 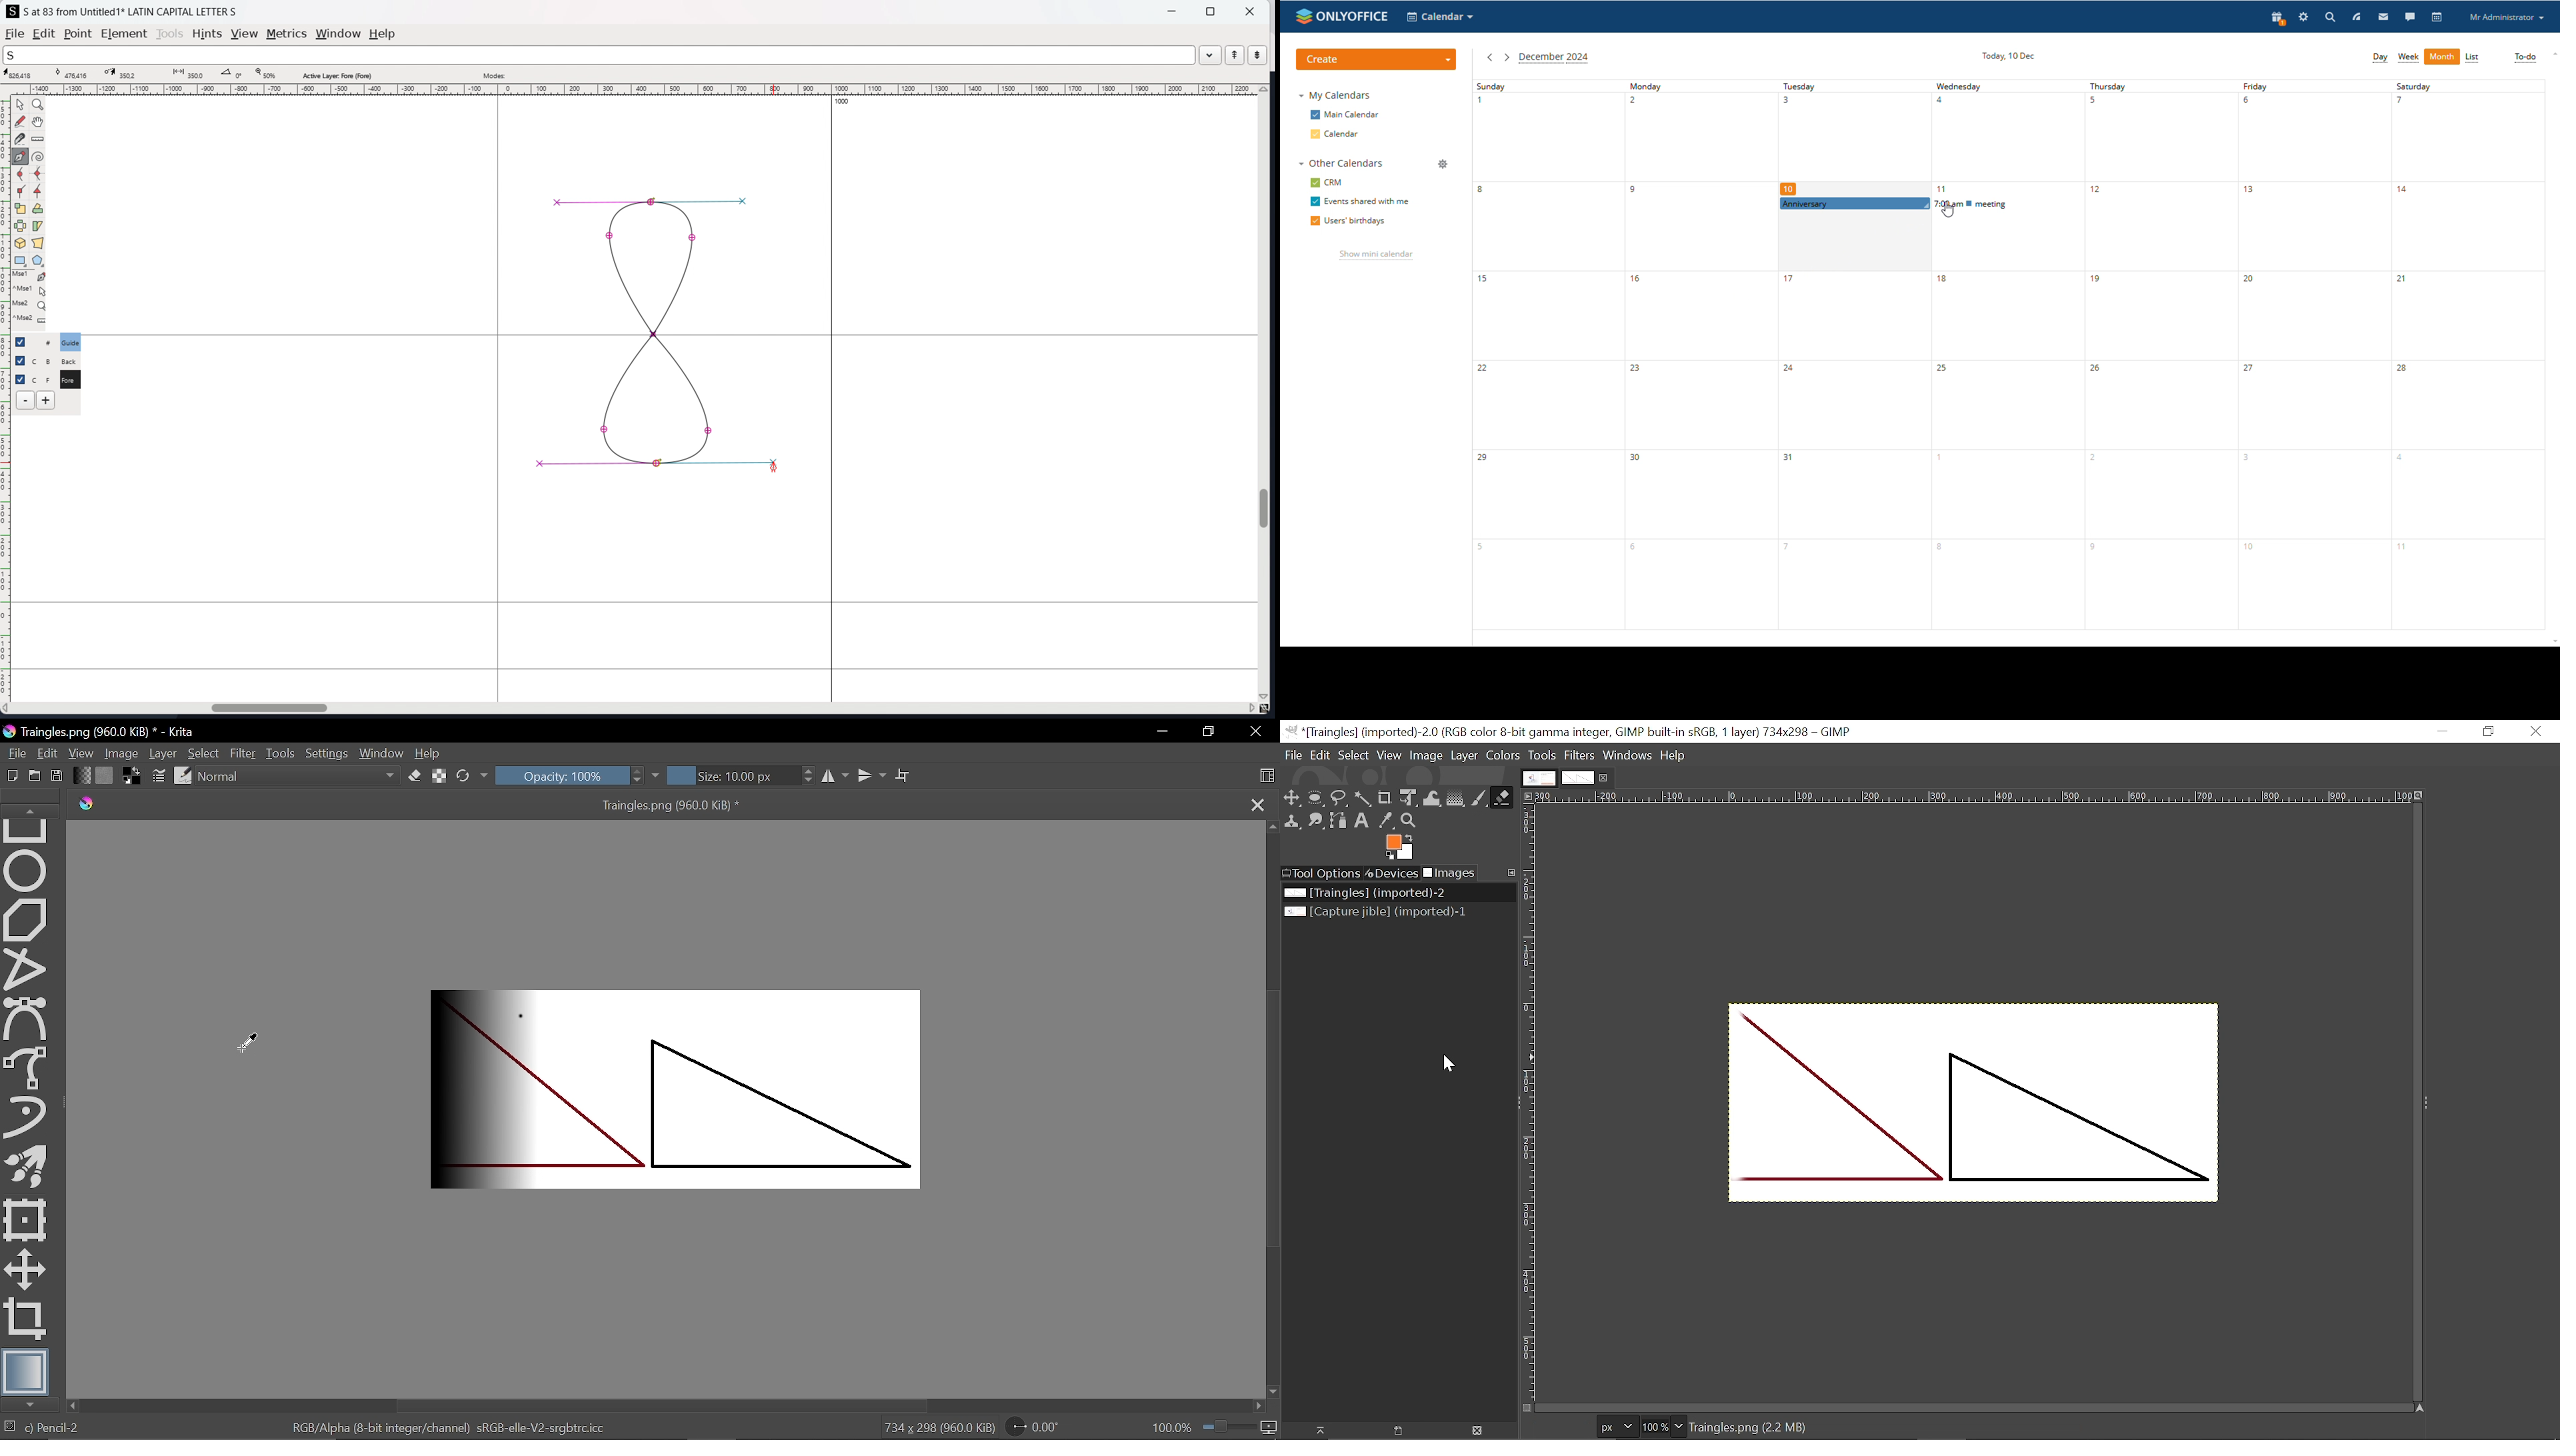 What do you see at coordinates (452, 1427) in the screenshot?
I see `RGB/Alpha (8-bit integer/channel) sRGE-elle-V2-srgbtrc.icc` at bounding box center [452, 1427].